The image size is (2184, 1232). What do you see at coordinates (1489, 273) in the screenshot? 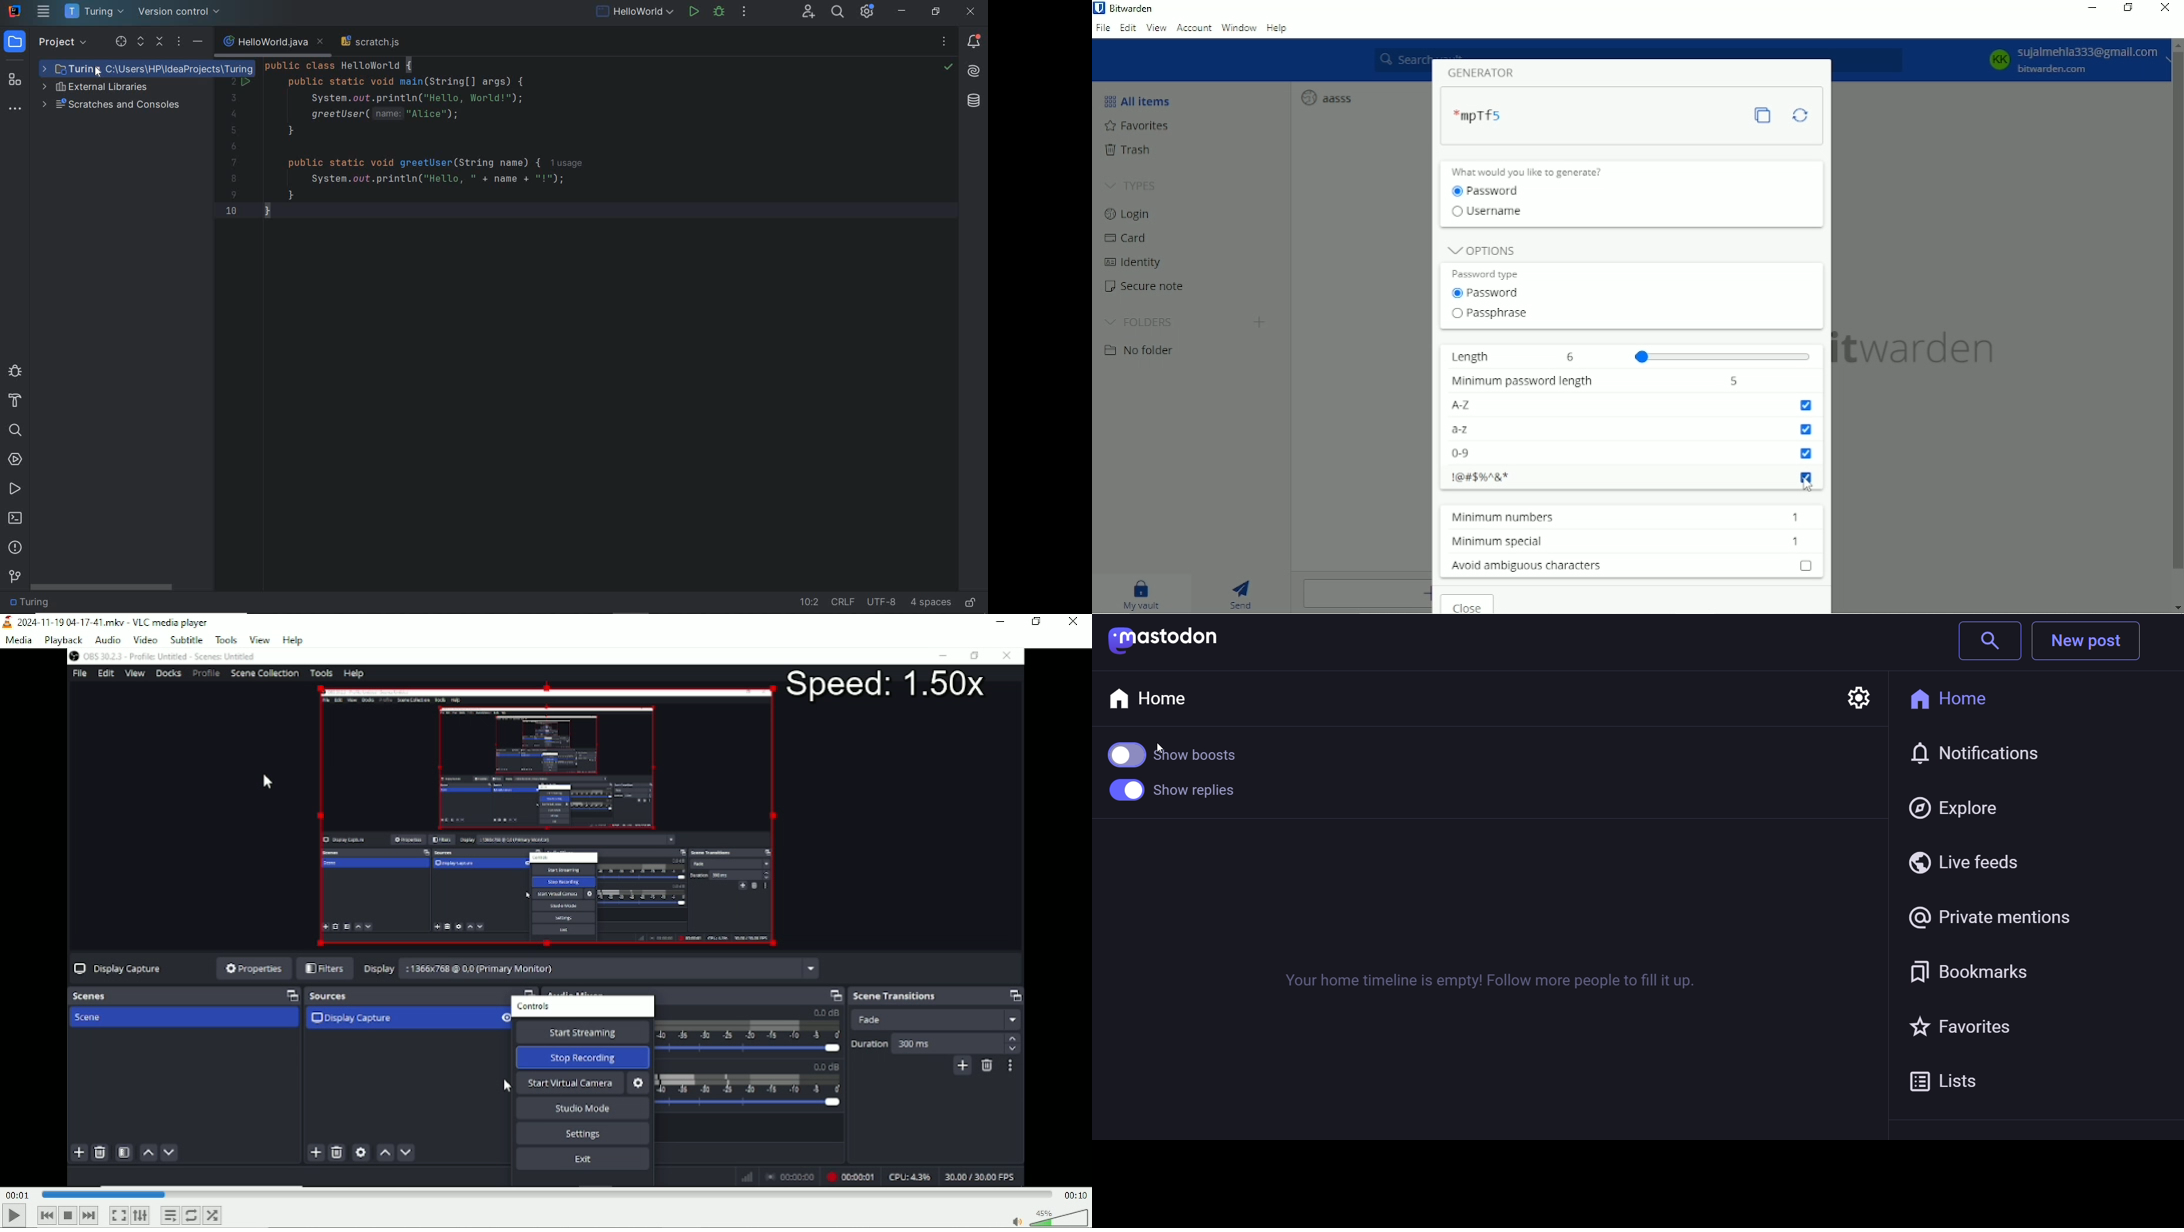
I see `Password type label` at bounding box center [1489, 273].